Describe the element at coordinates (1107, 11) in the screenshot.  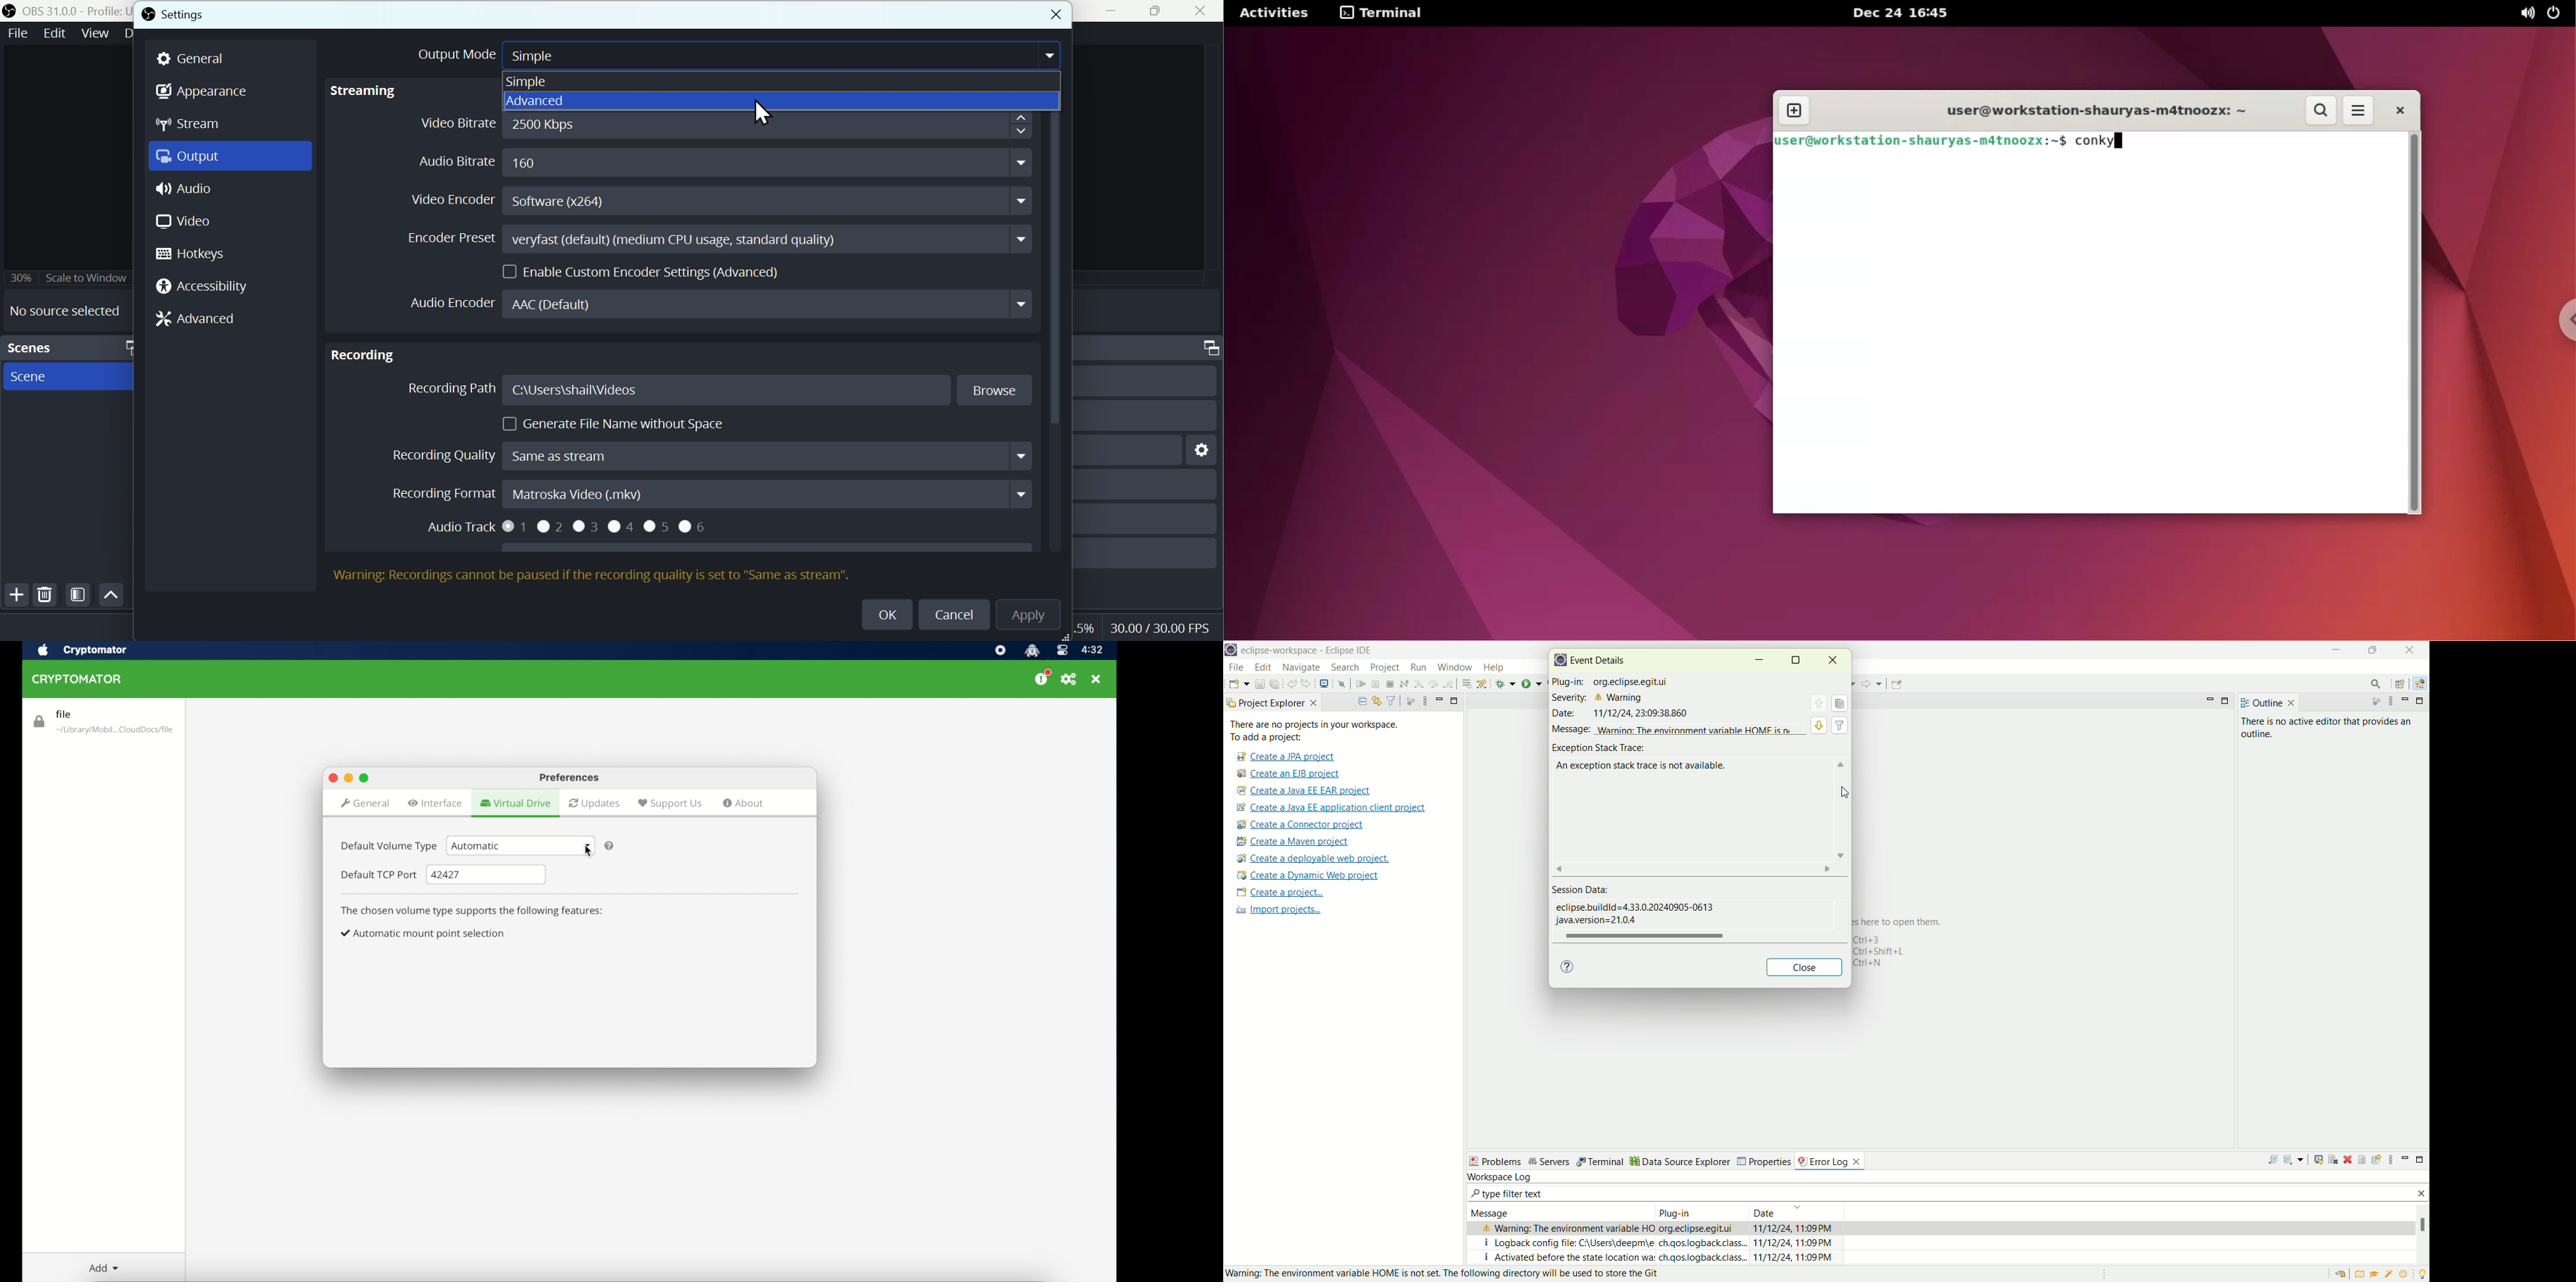
I see `minimise` at that location.